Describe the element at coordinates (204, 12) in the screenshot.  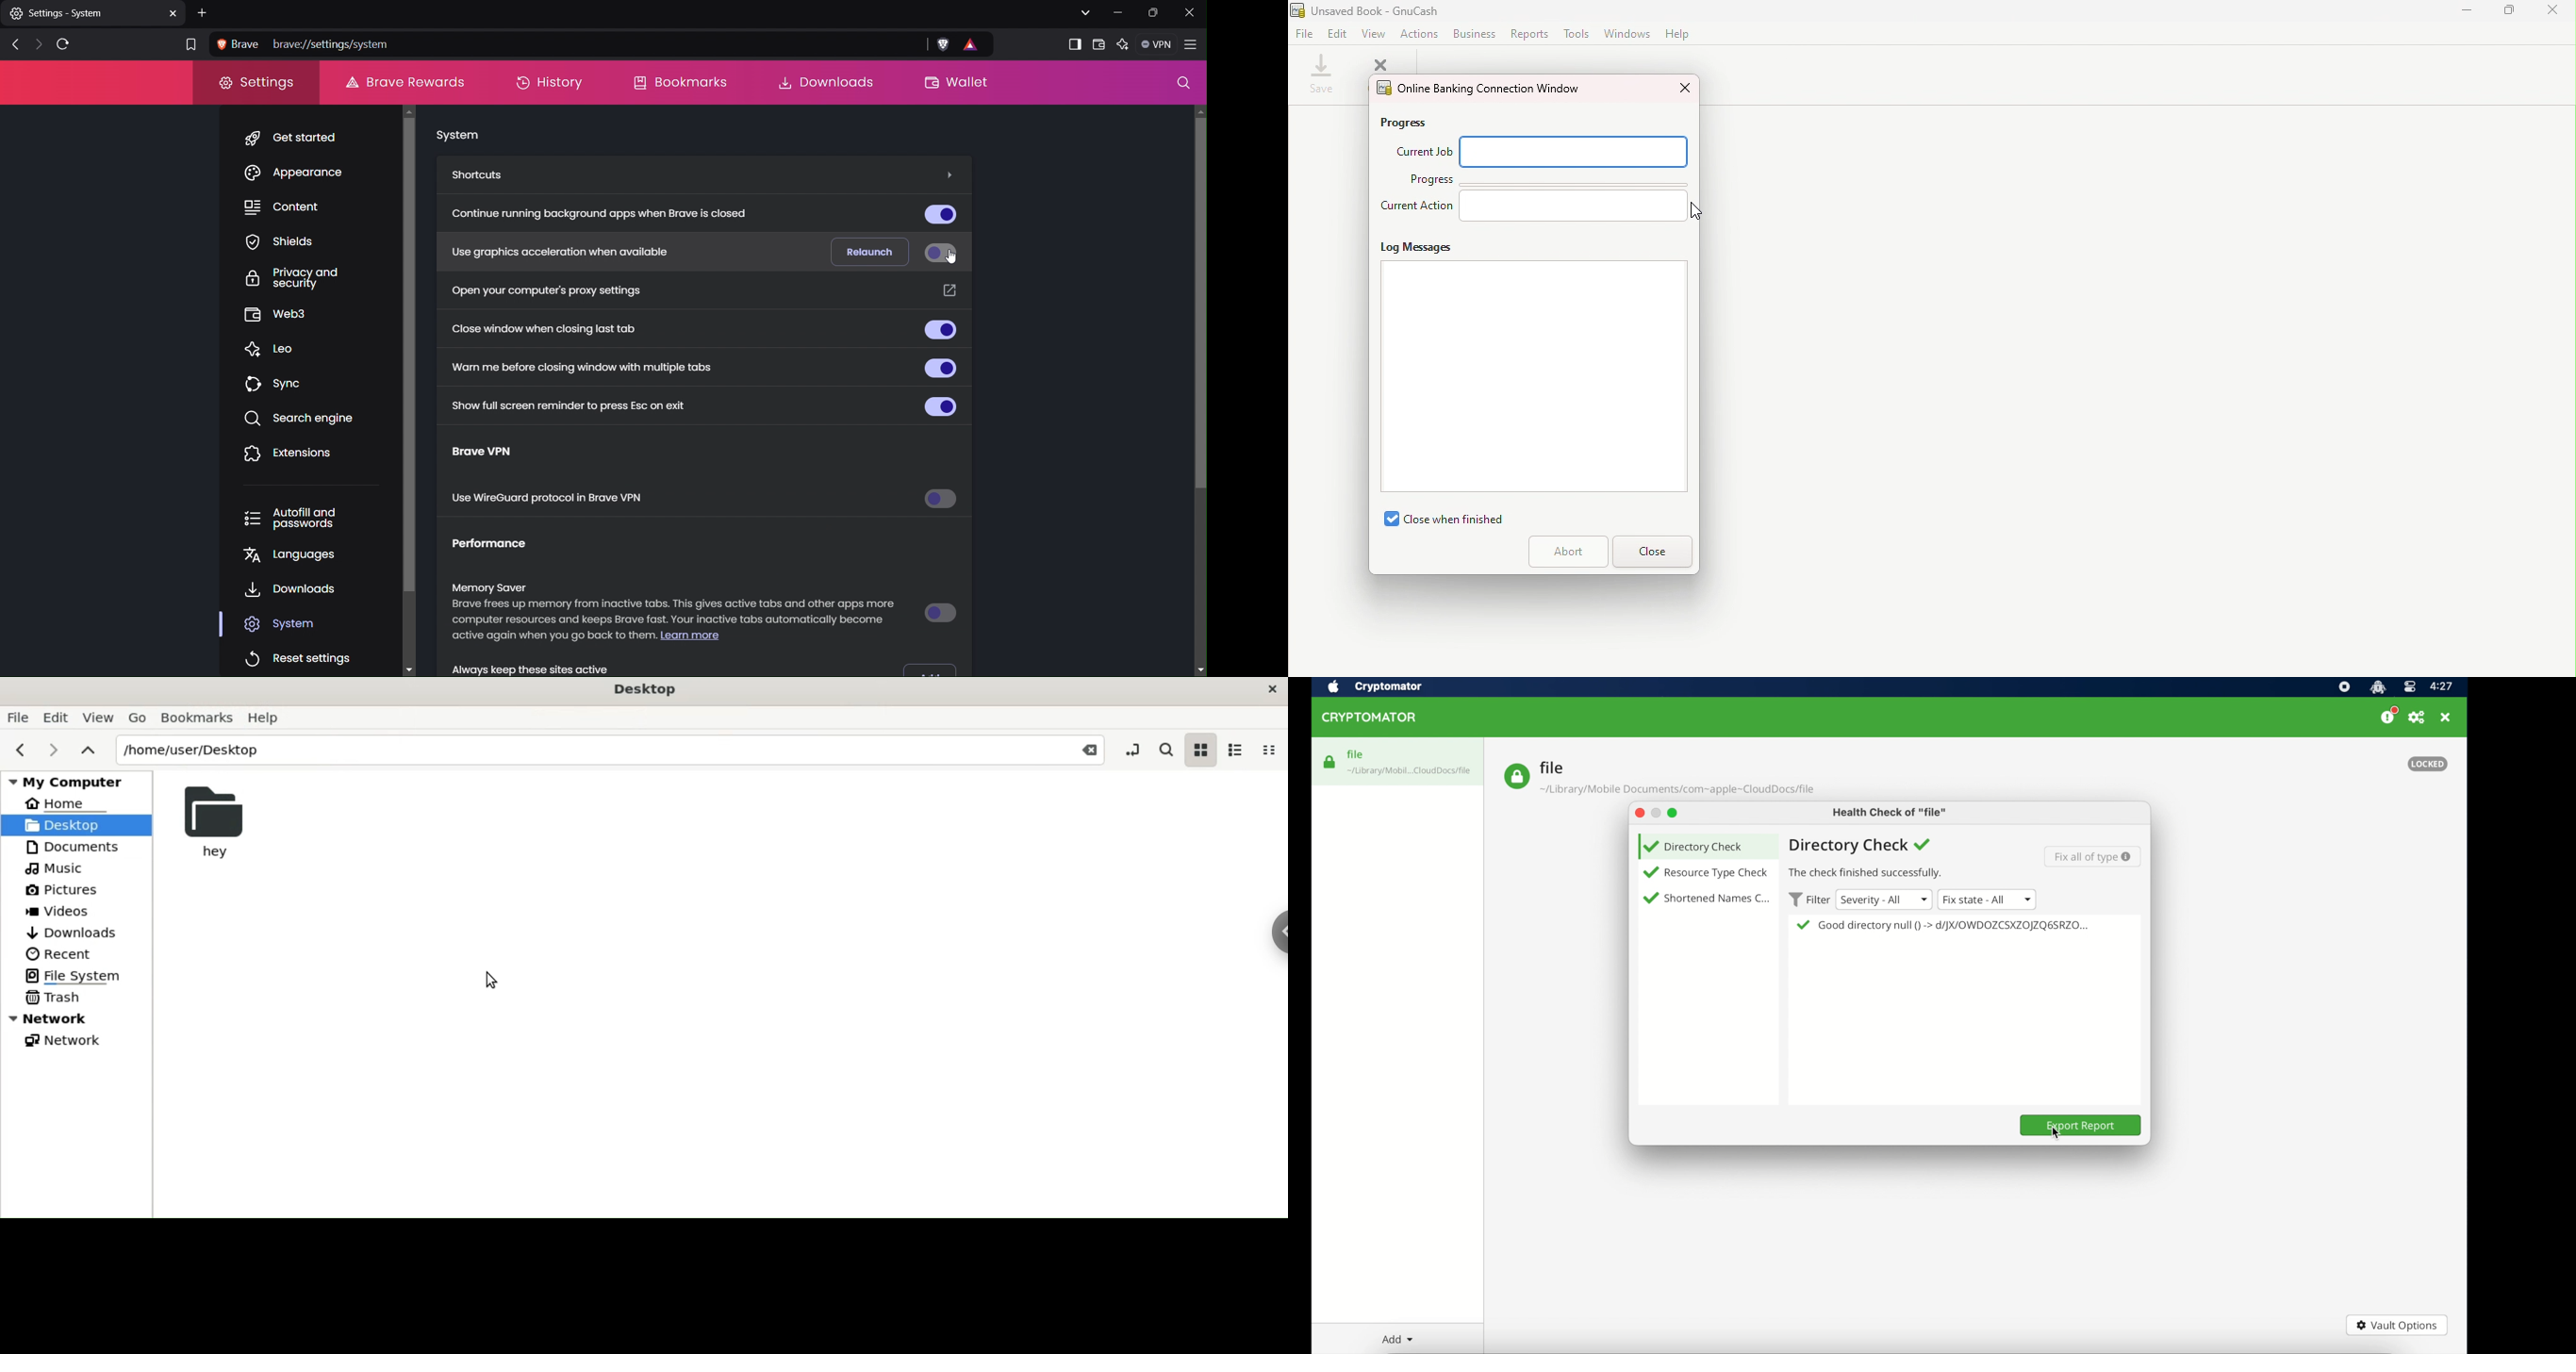
I see `Add New Tab` at that location.